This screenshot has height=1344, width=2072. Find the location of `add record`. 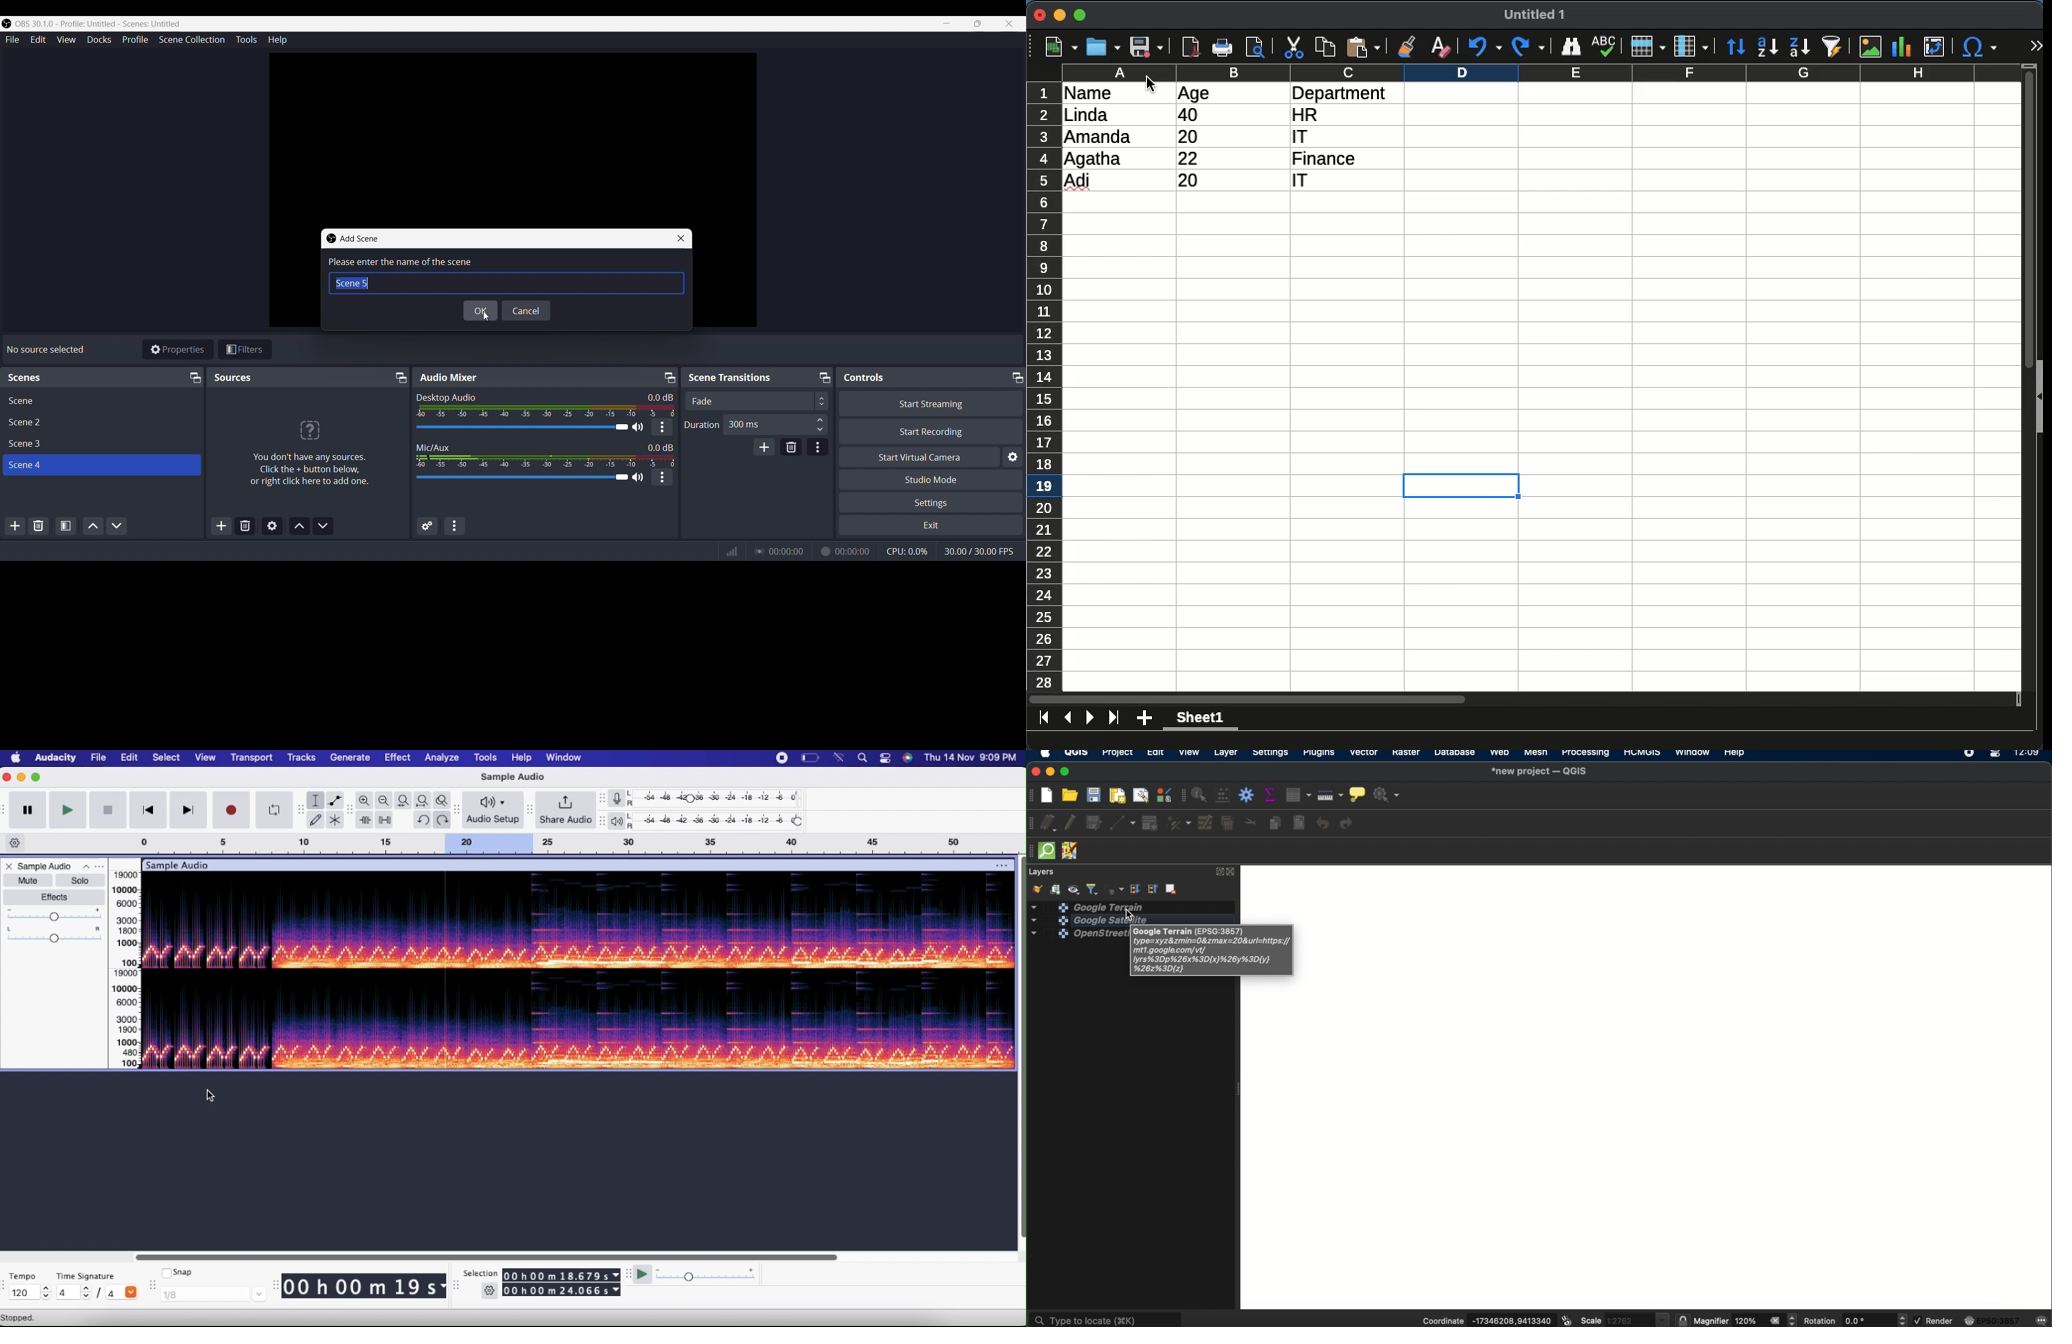

add record is located at coordinates (1149, 823).